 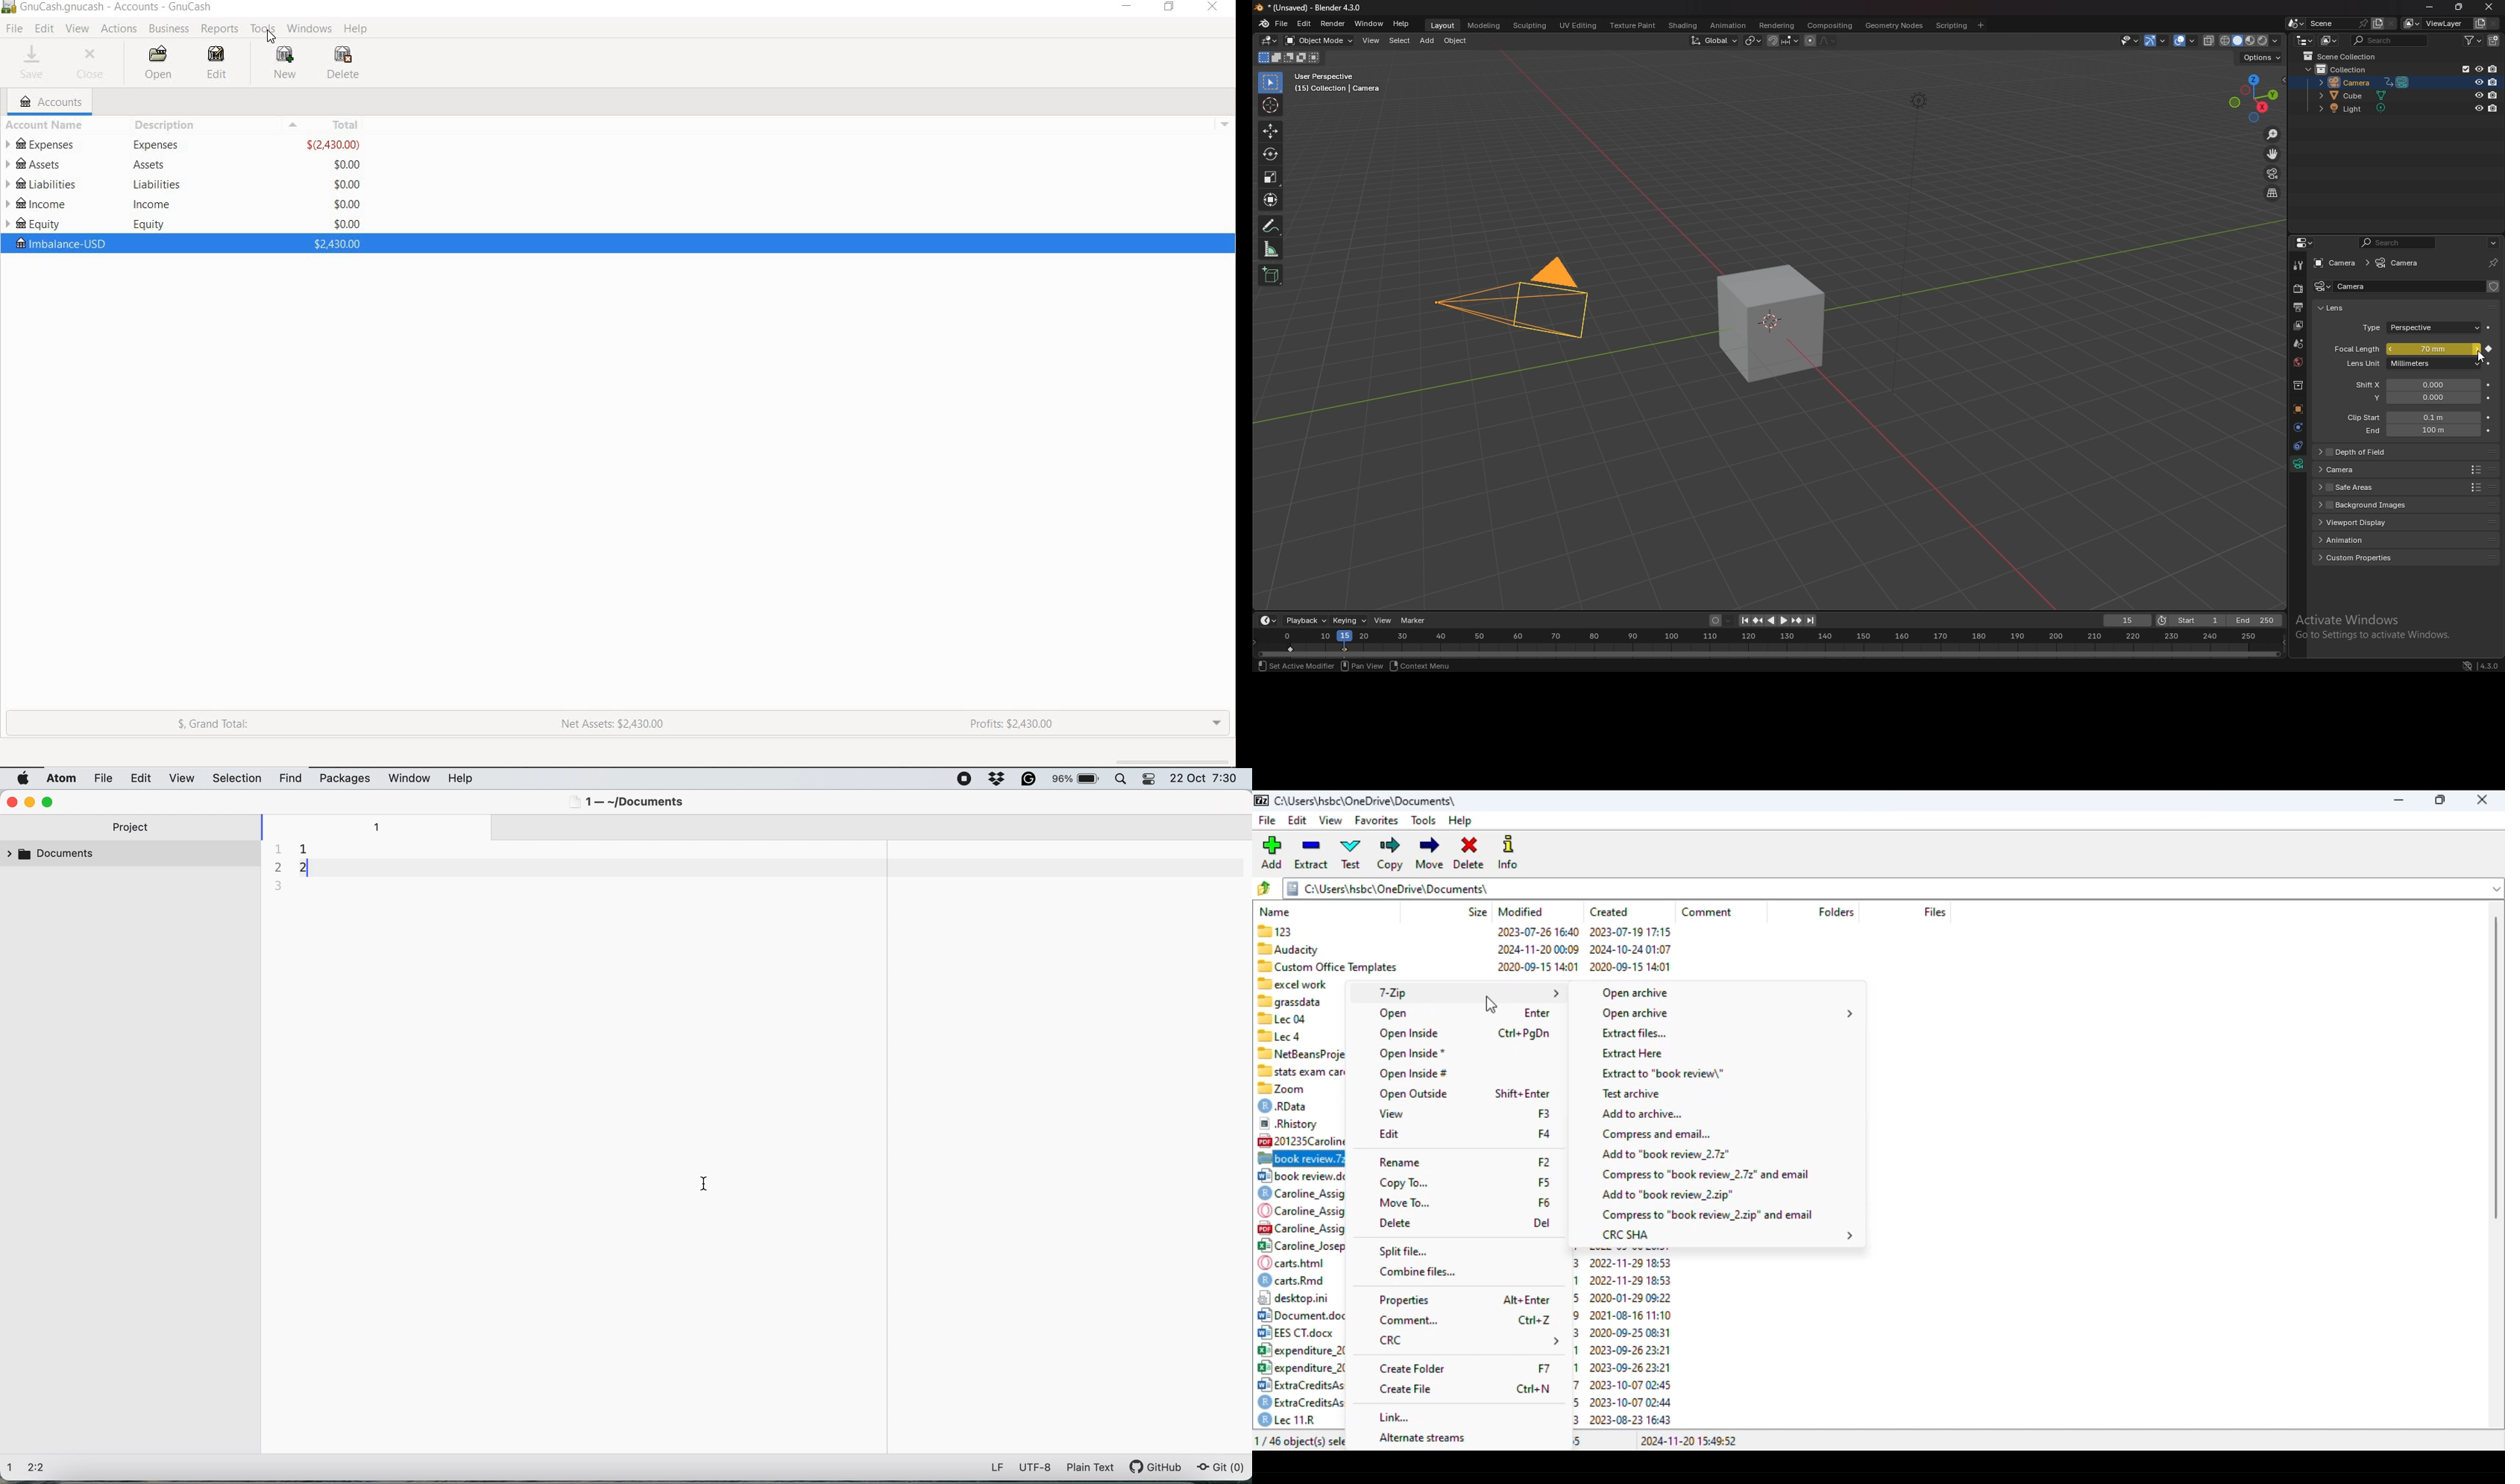 What do you see at coordinates (12, 1470) in the screenshot?
I see `1` at bounding box center [12, 1470].